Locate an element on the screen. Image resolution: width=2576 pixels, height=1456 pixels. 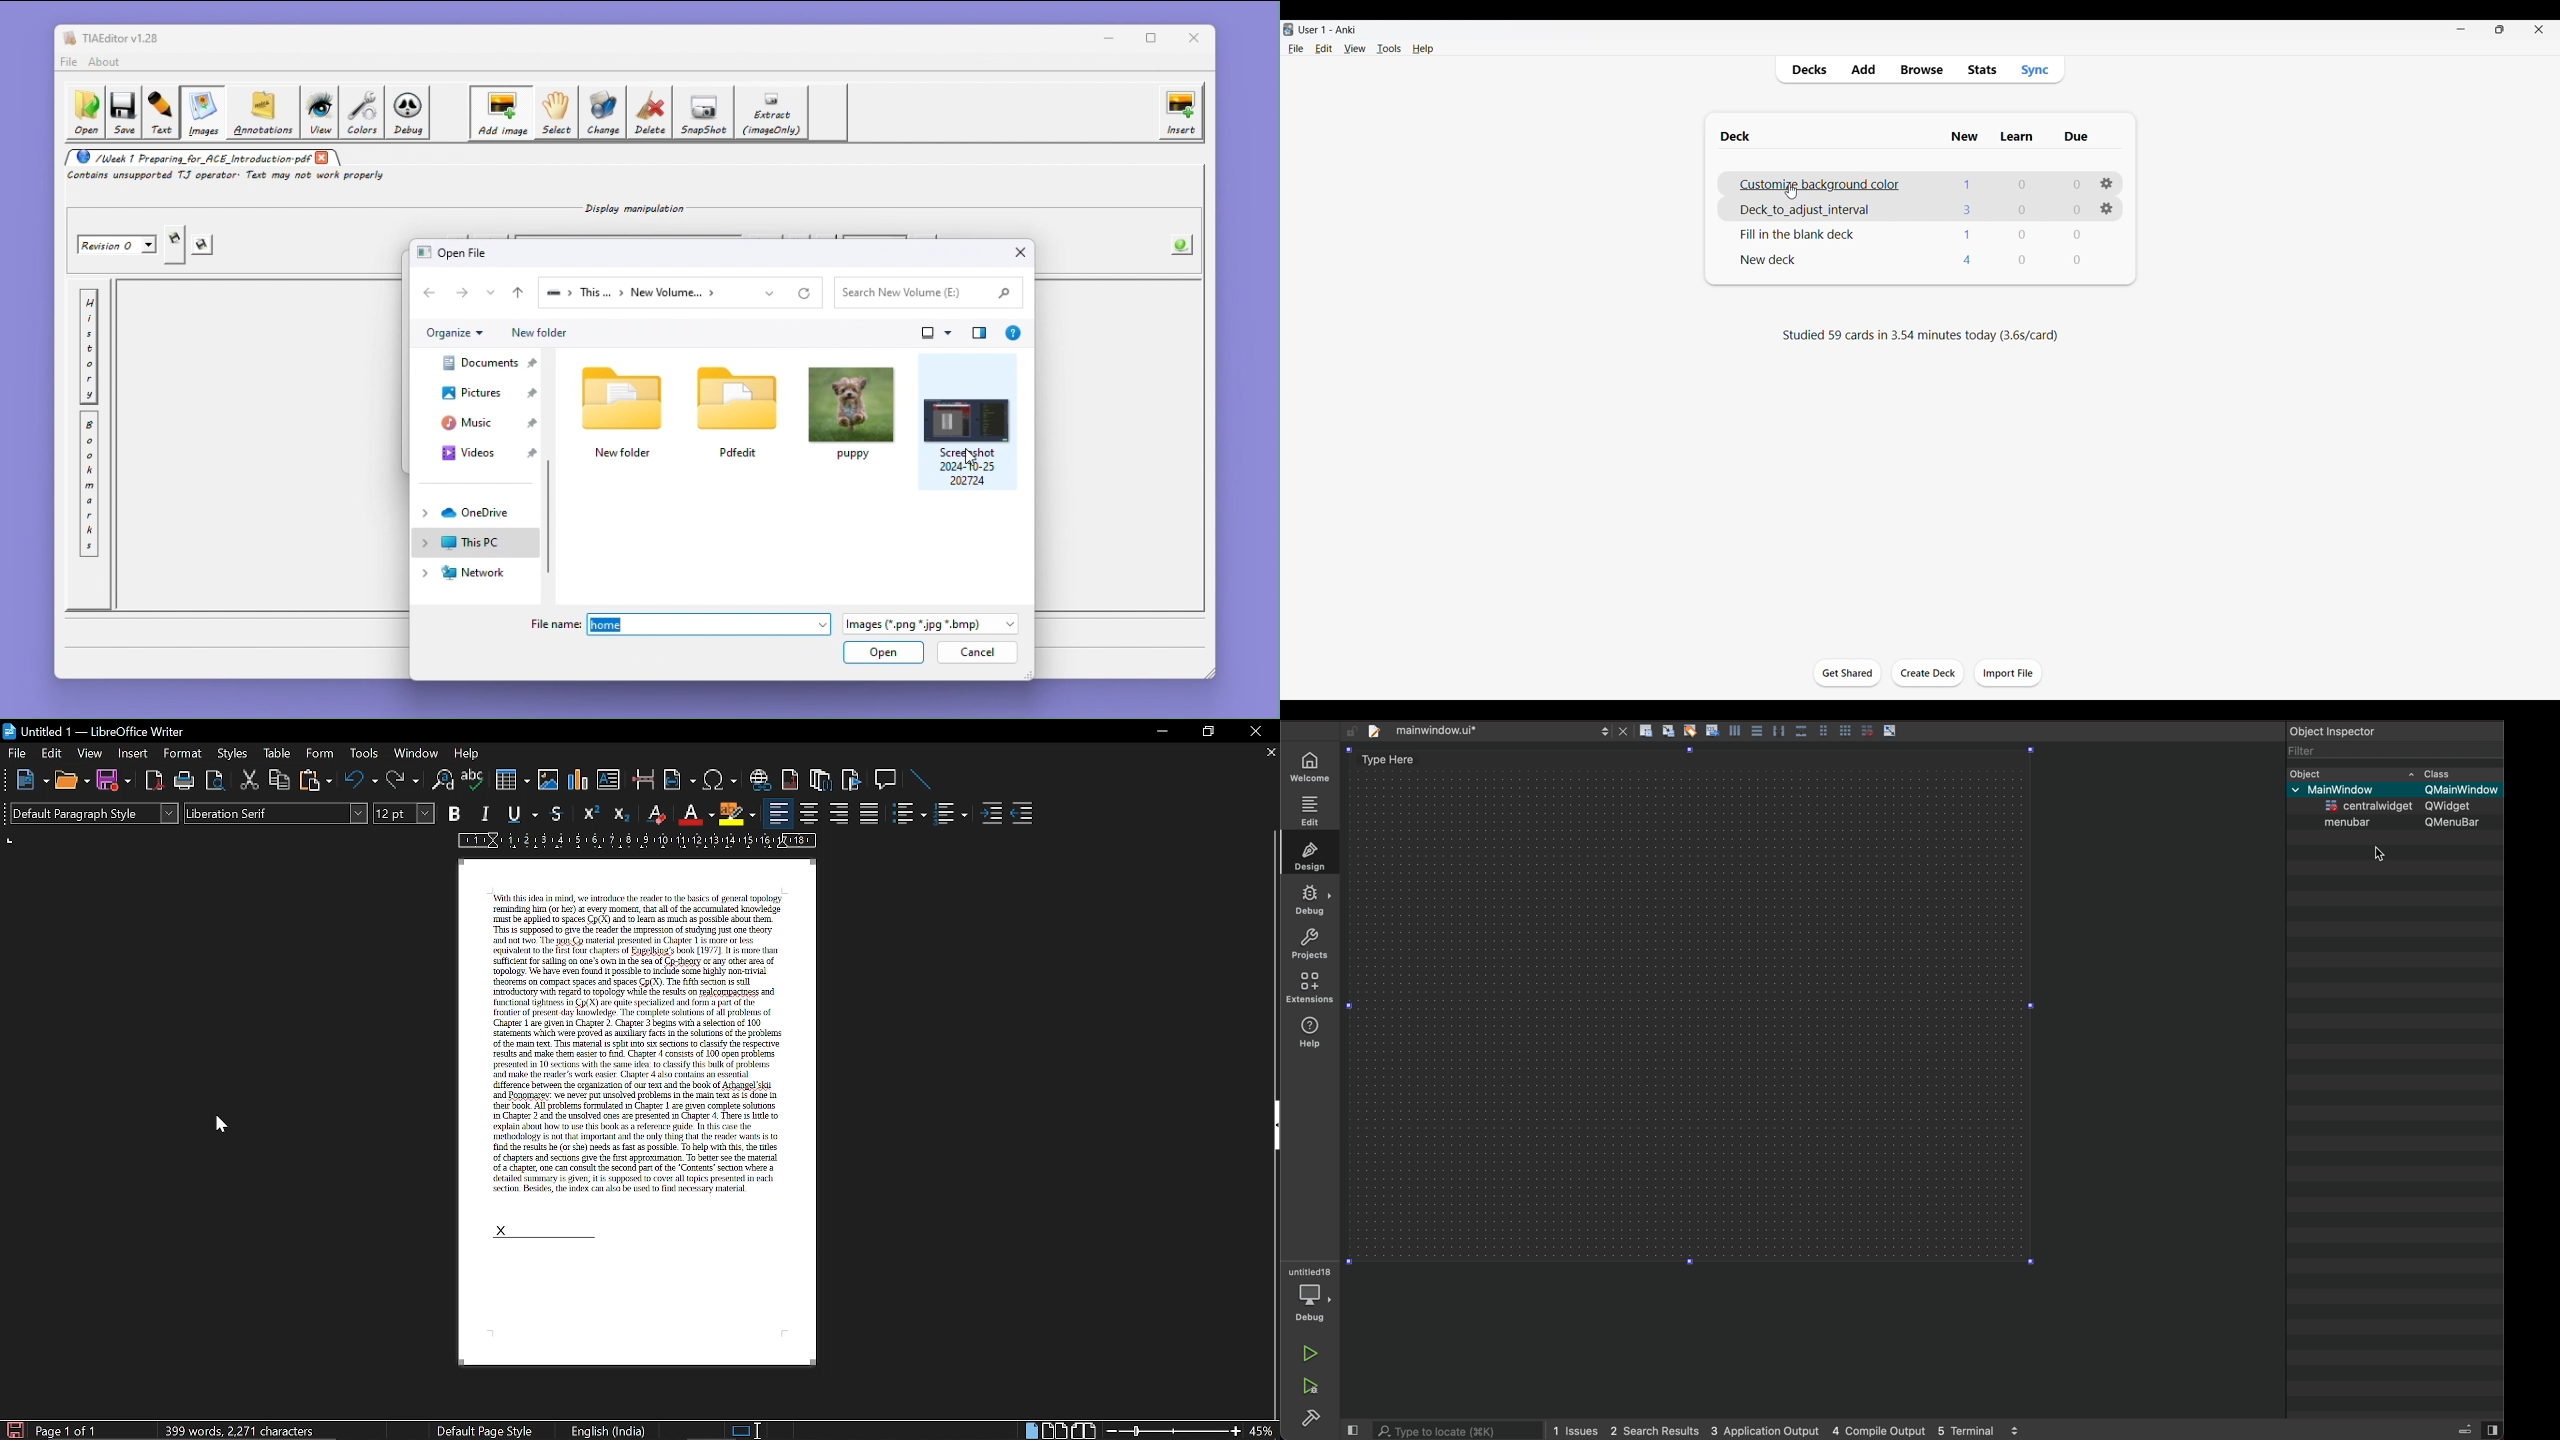
Tools menu is located at coordinates (1389, 48).